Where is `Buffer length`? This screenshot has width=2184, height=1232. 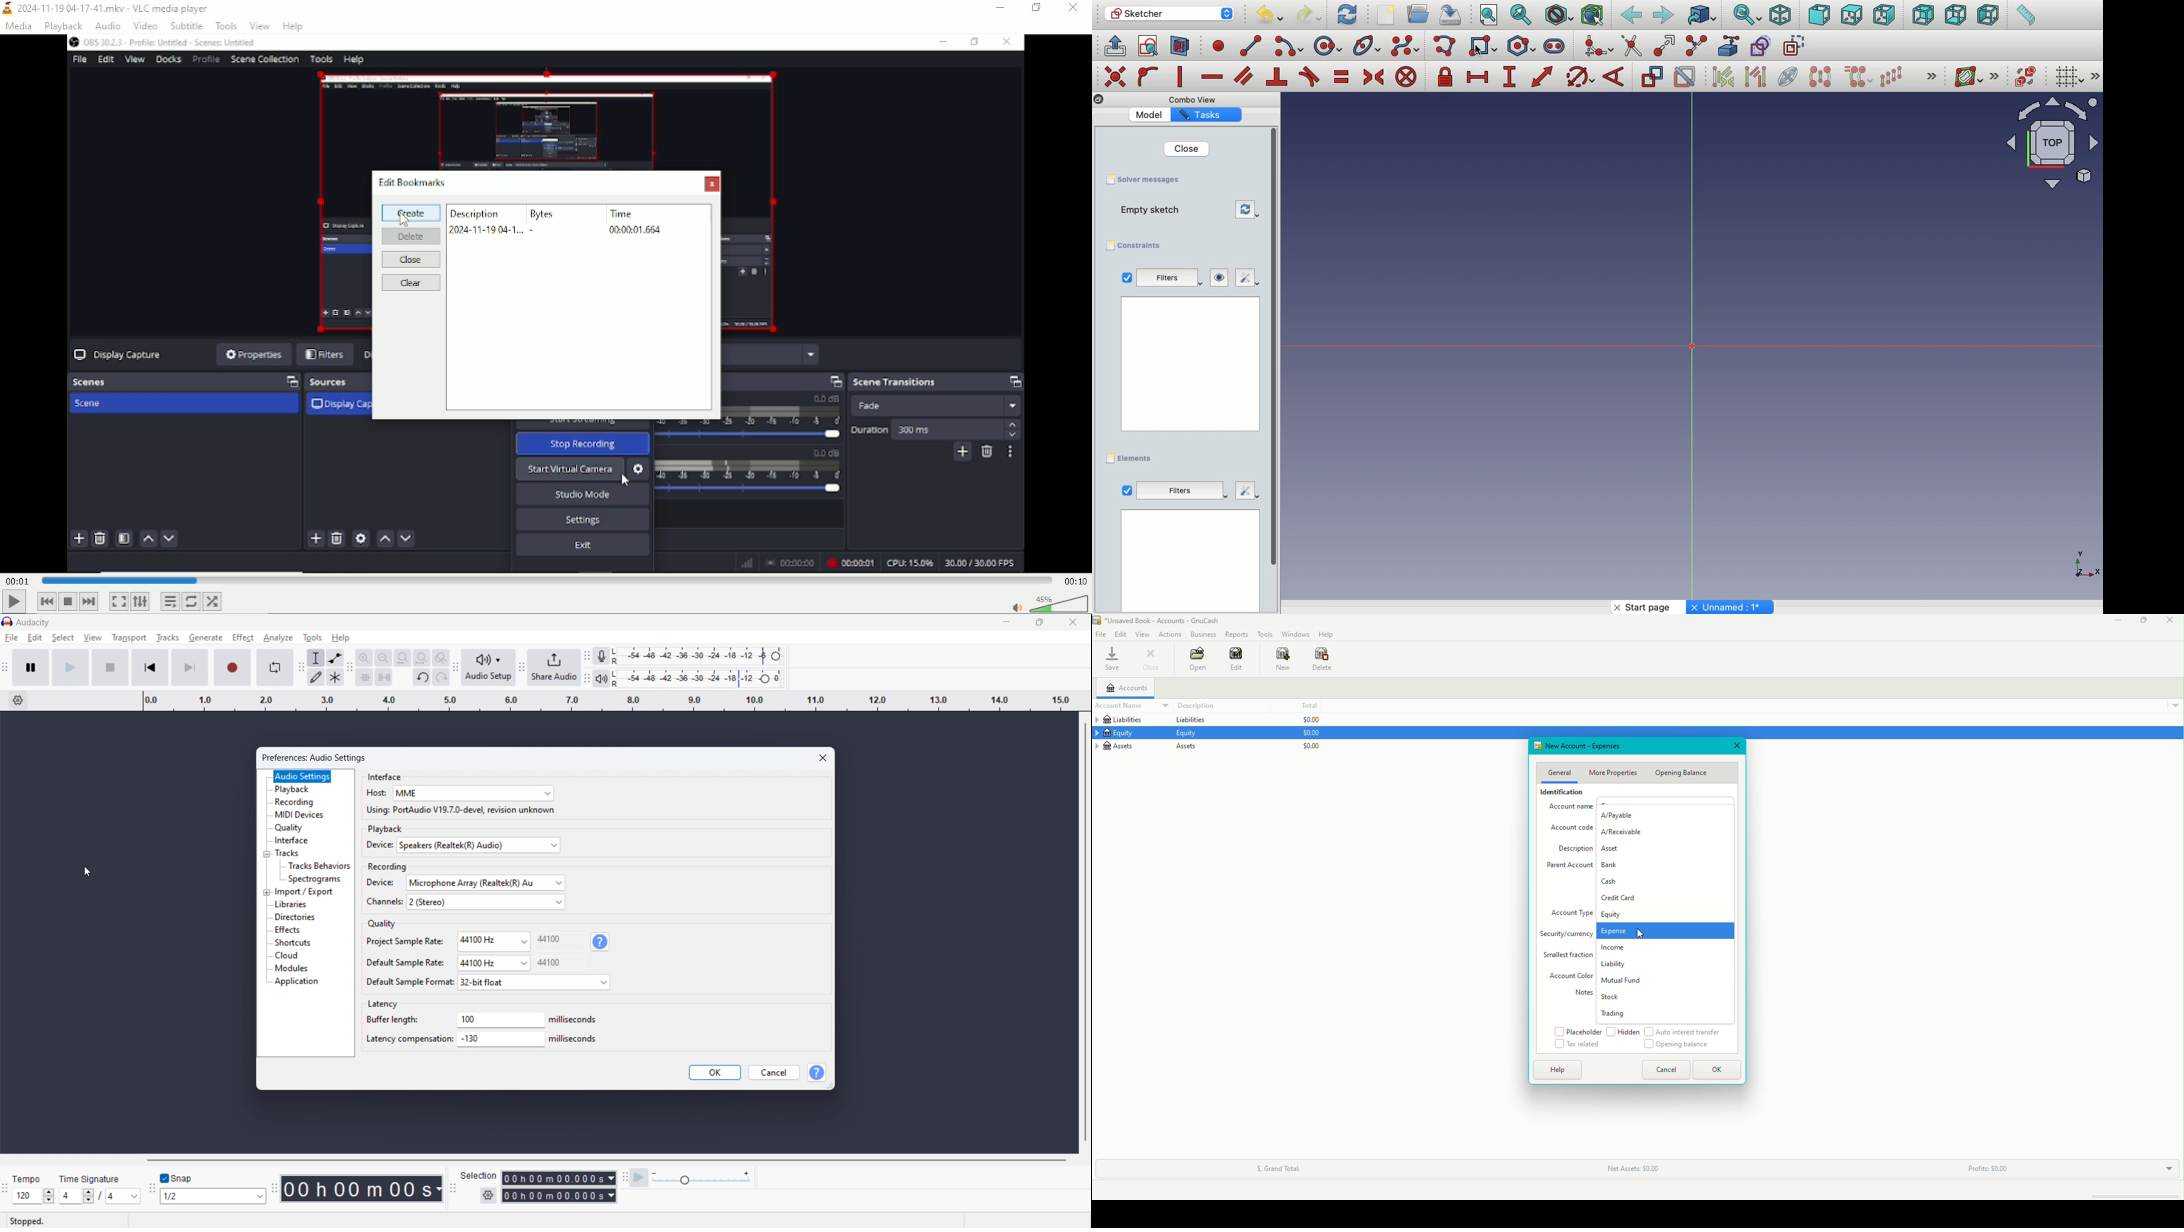
Buffer length is located at coordinates (392, 1022).